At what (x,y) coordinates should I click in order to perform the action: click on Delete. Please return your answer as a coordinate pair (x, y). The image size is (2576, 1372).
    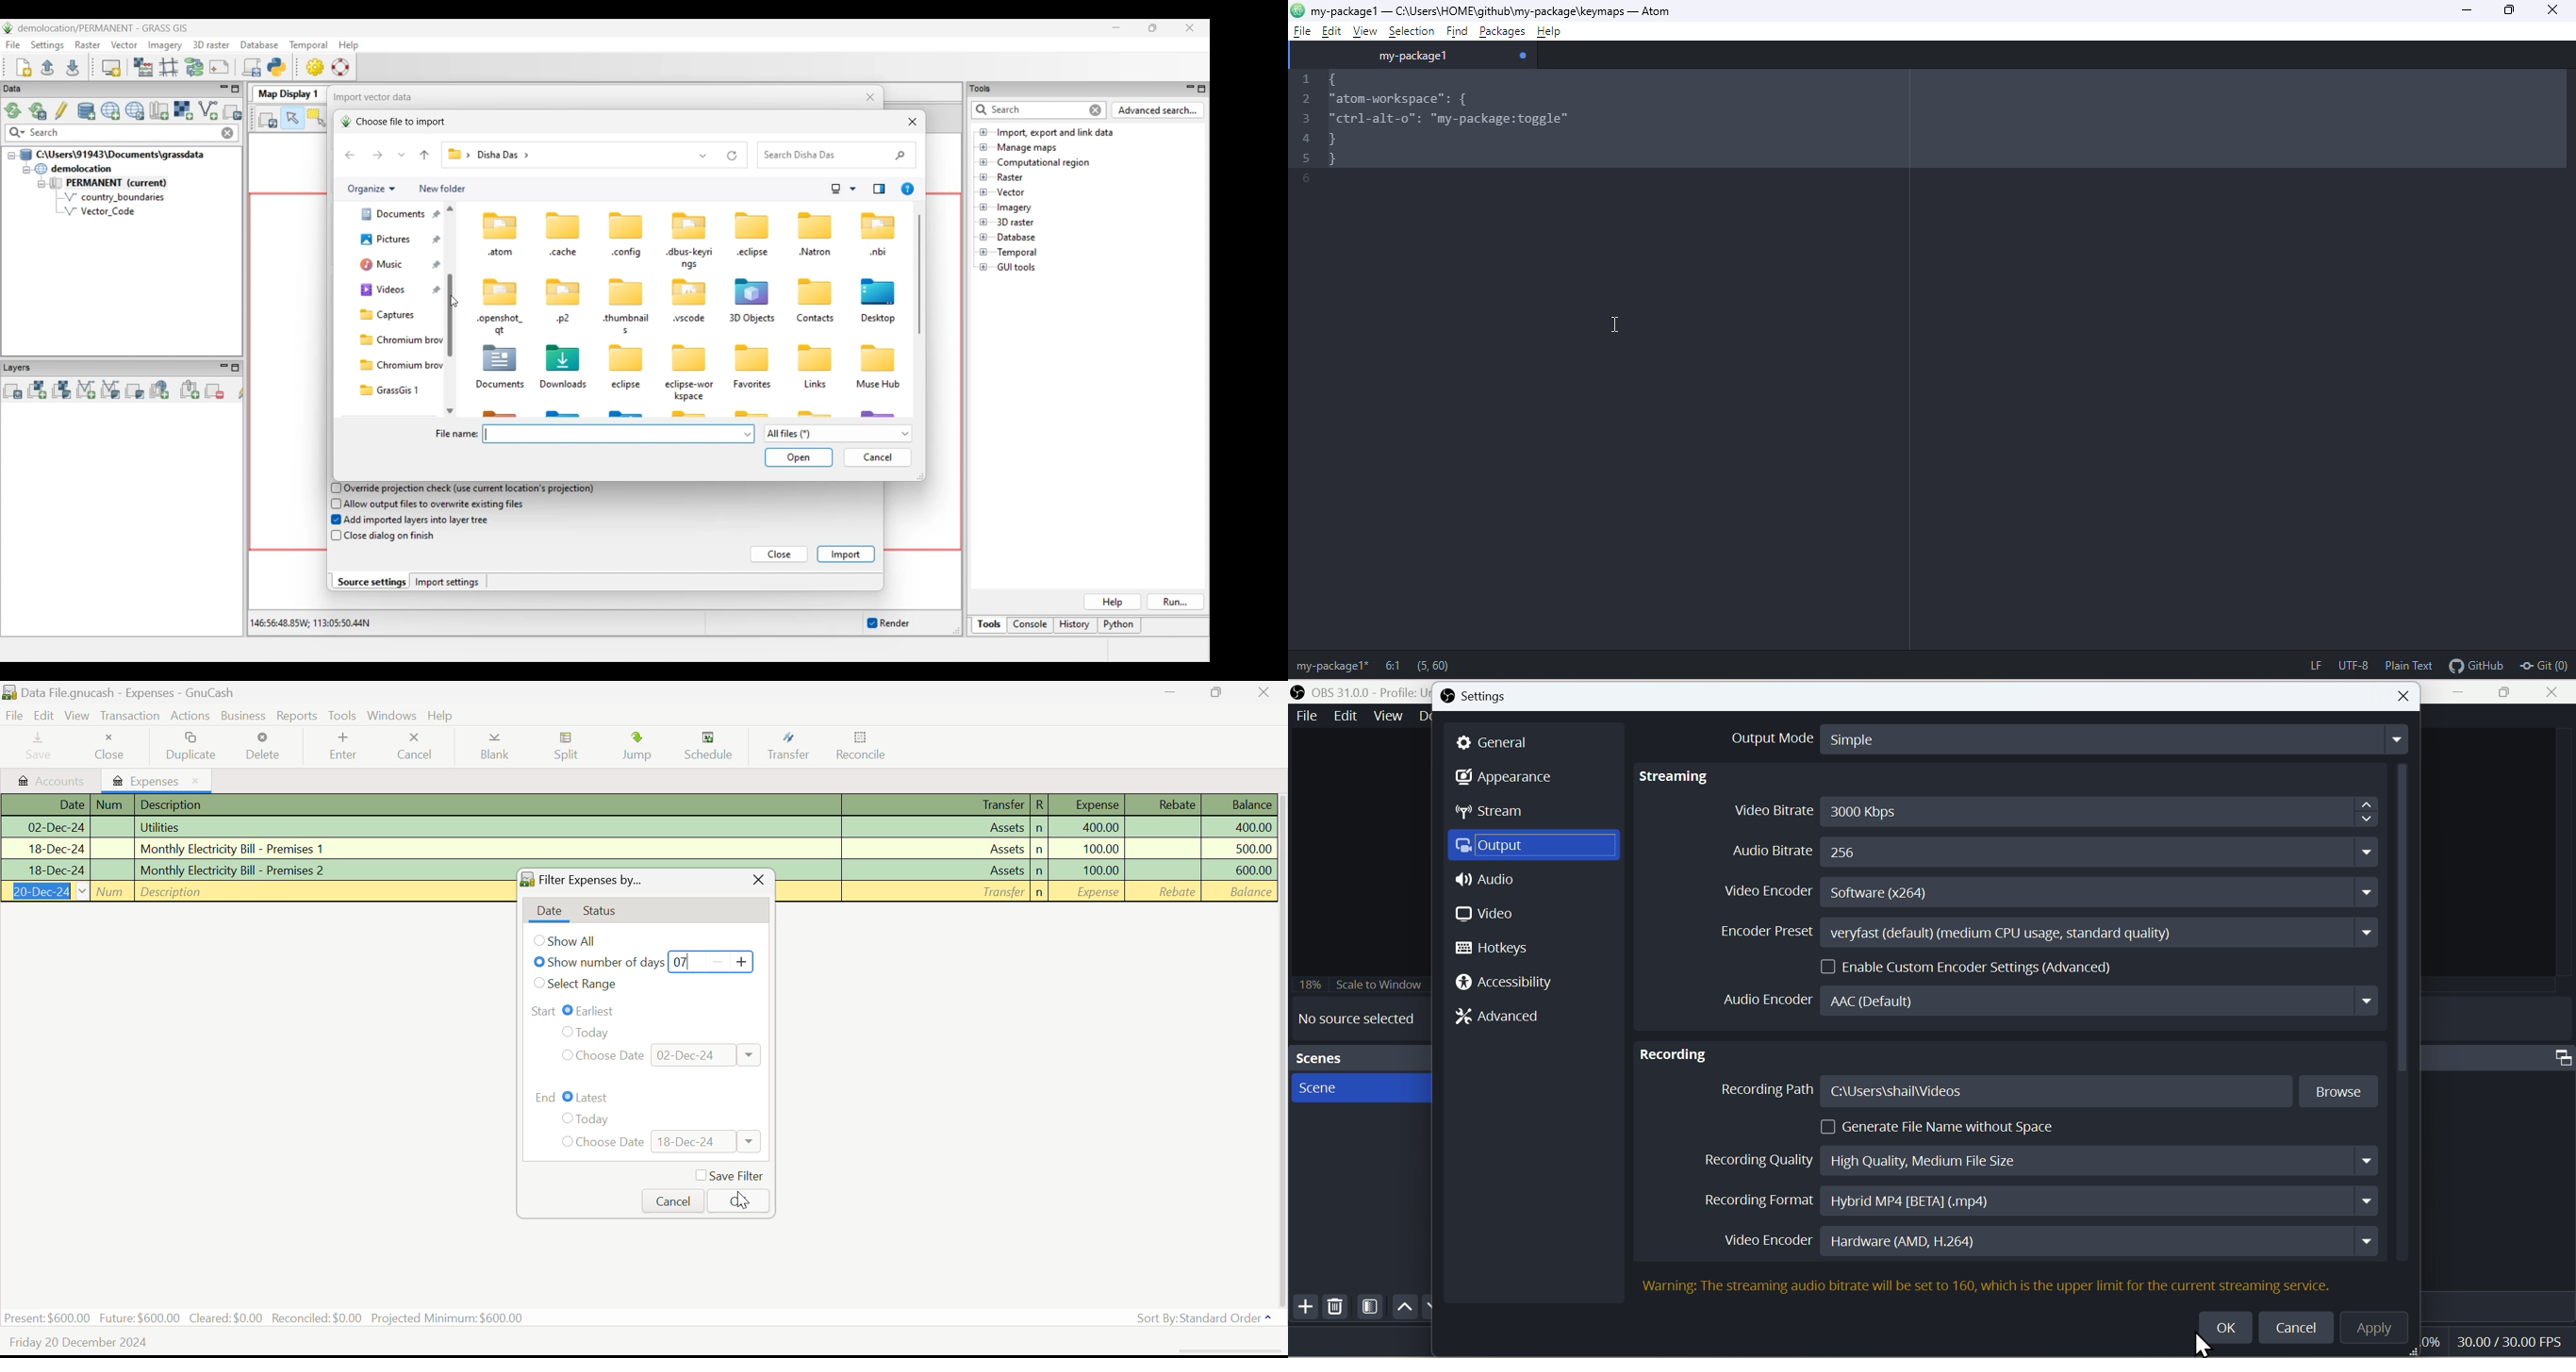
    Looking at the image, I should click on (1336, 1310).